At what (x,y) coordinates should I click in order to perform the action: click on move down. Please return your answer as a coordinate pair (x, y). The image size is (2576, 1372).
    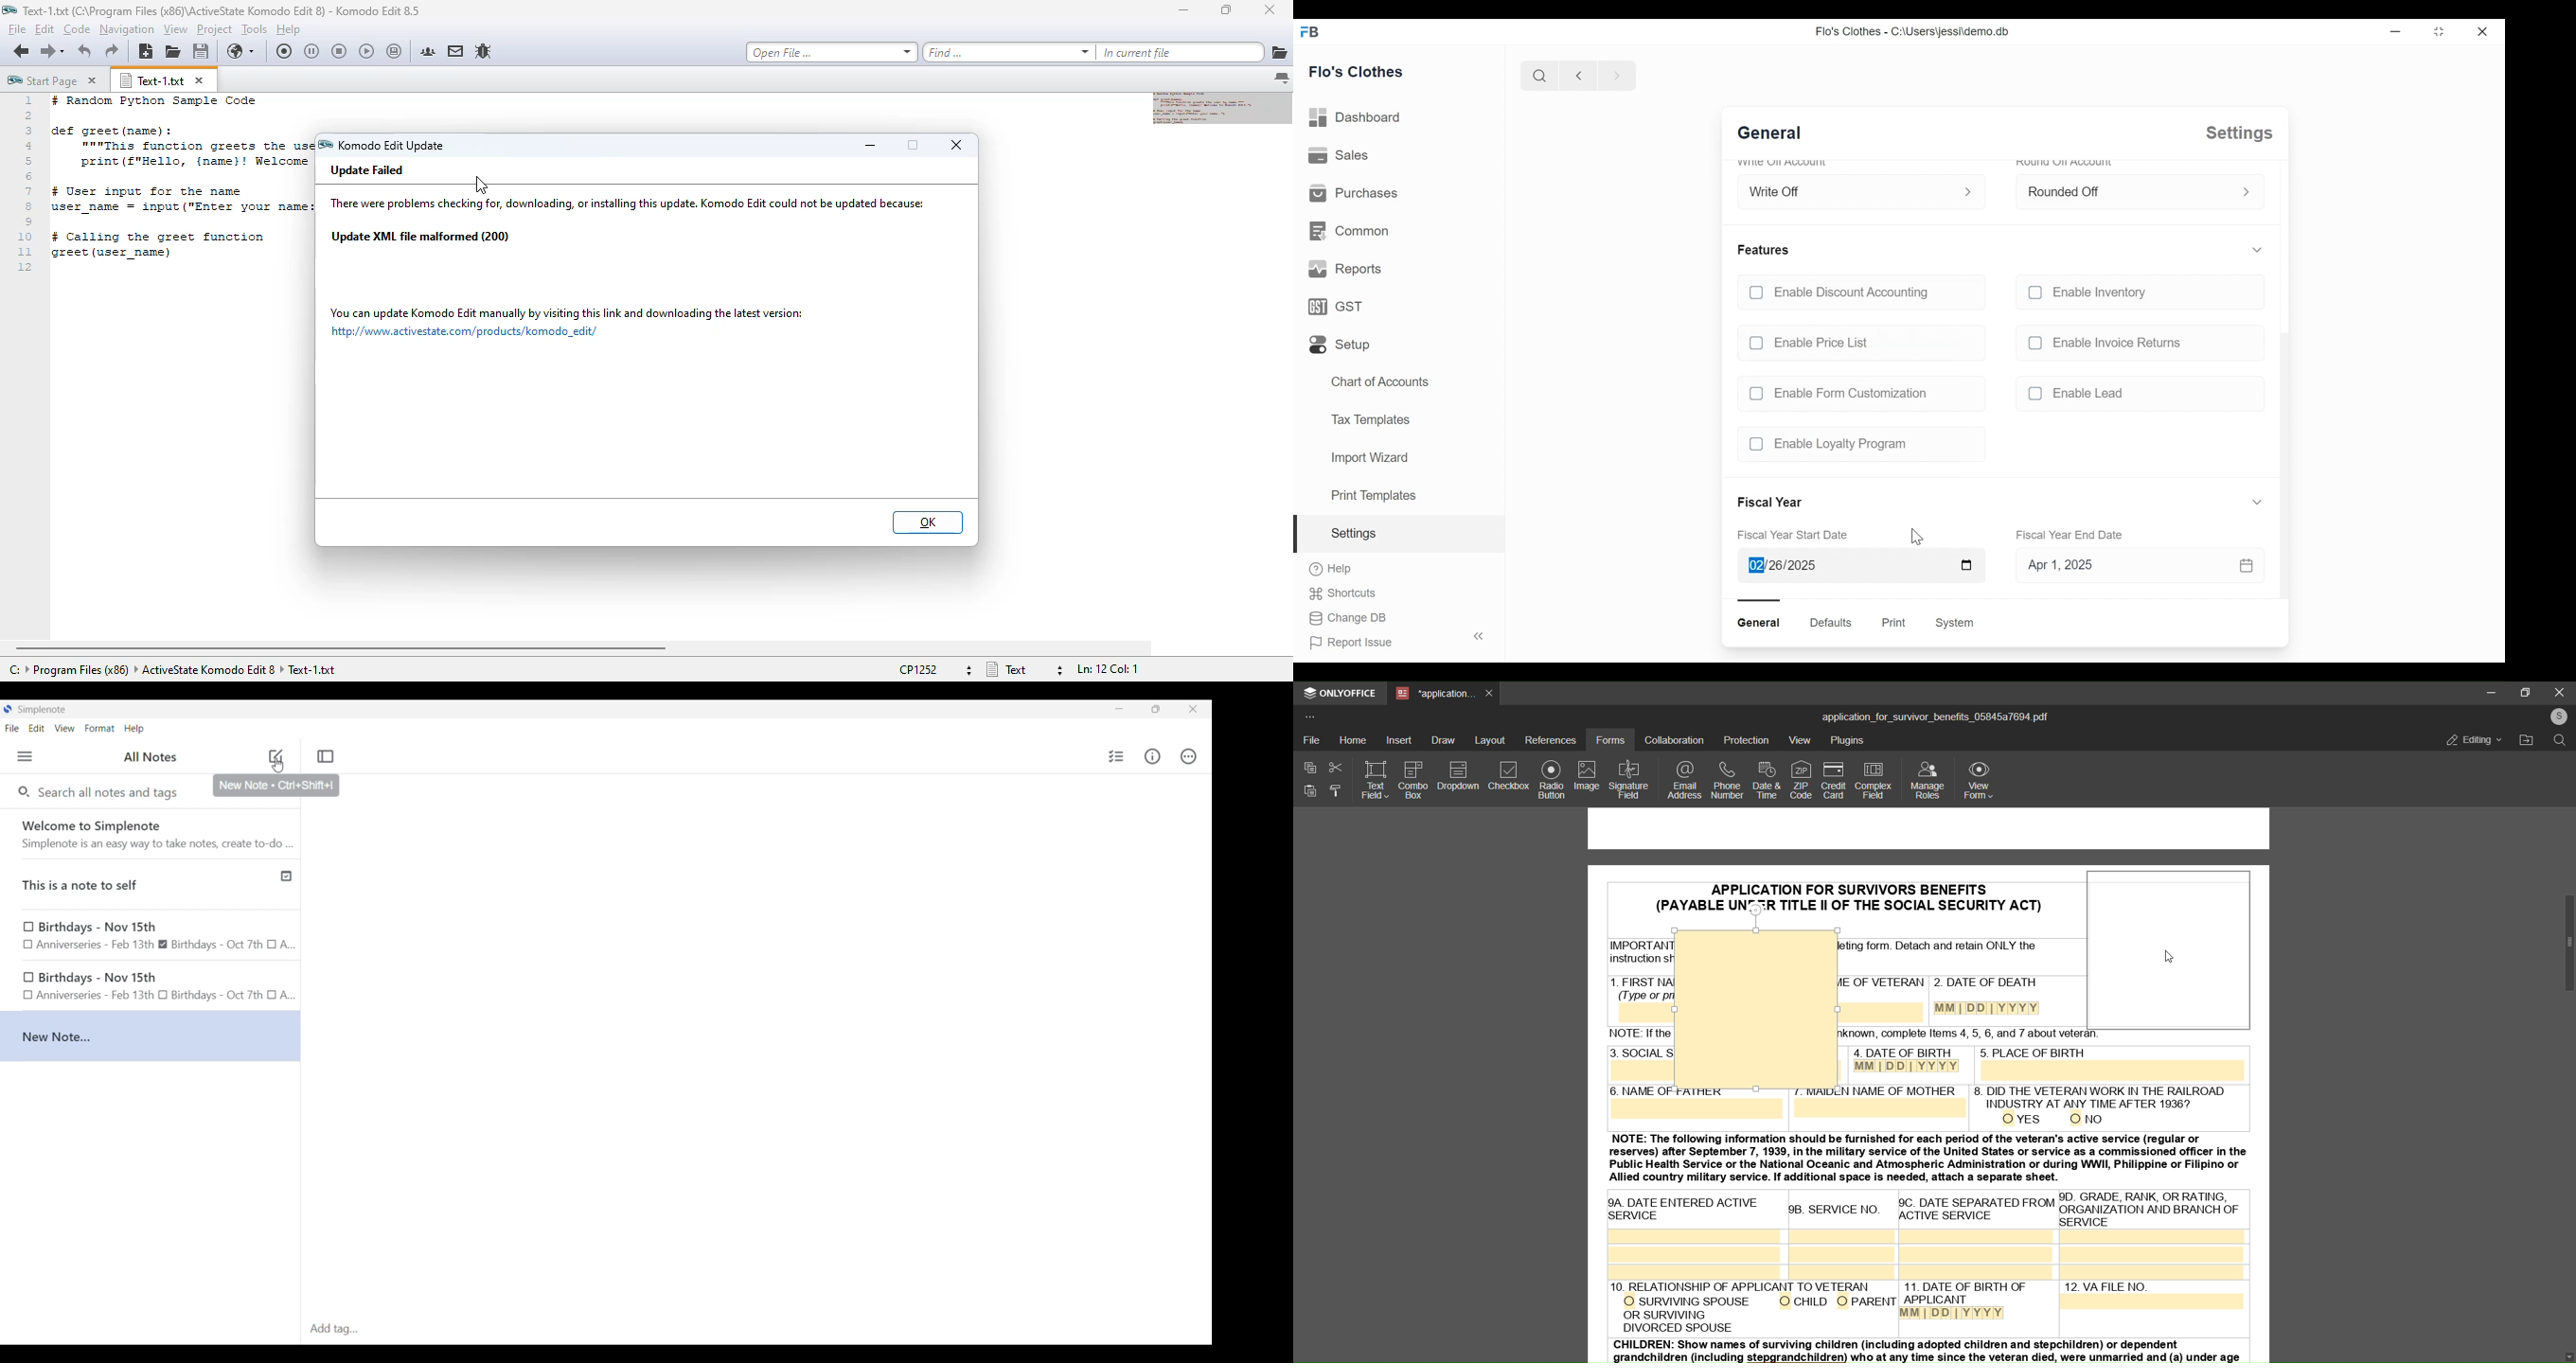
    Looking at the image, I should click on (2561, 1352).